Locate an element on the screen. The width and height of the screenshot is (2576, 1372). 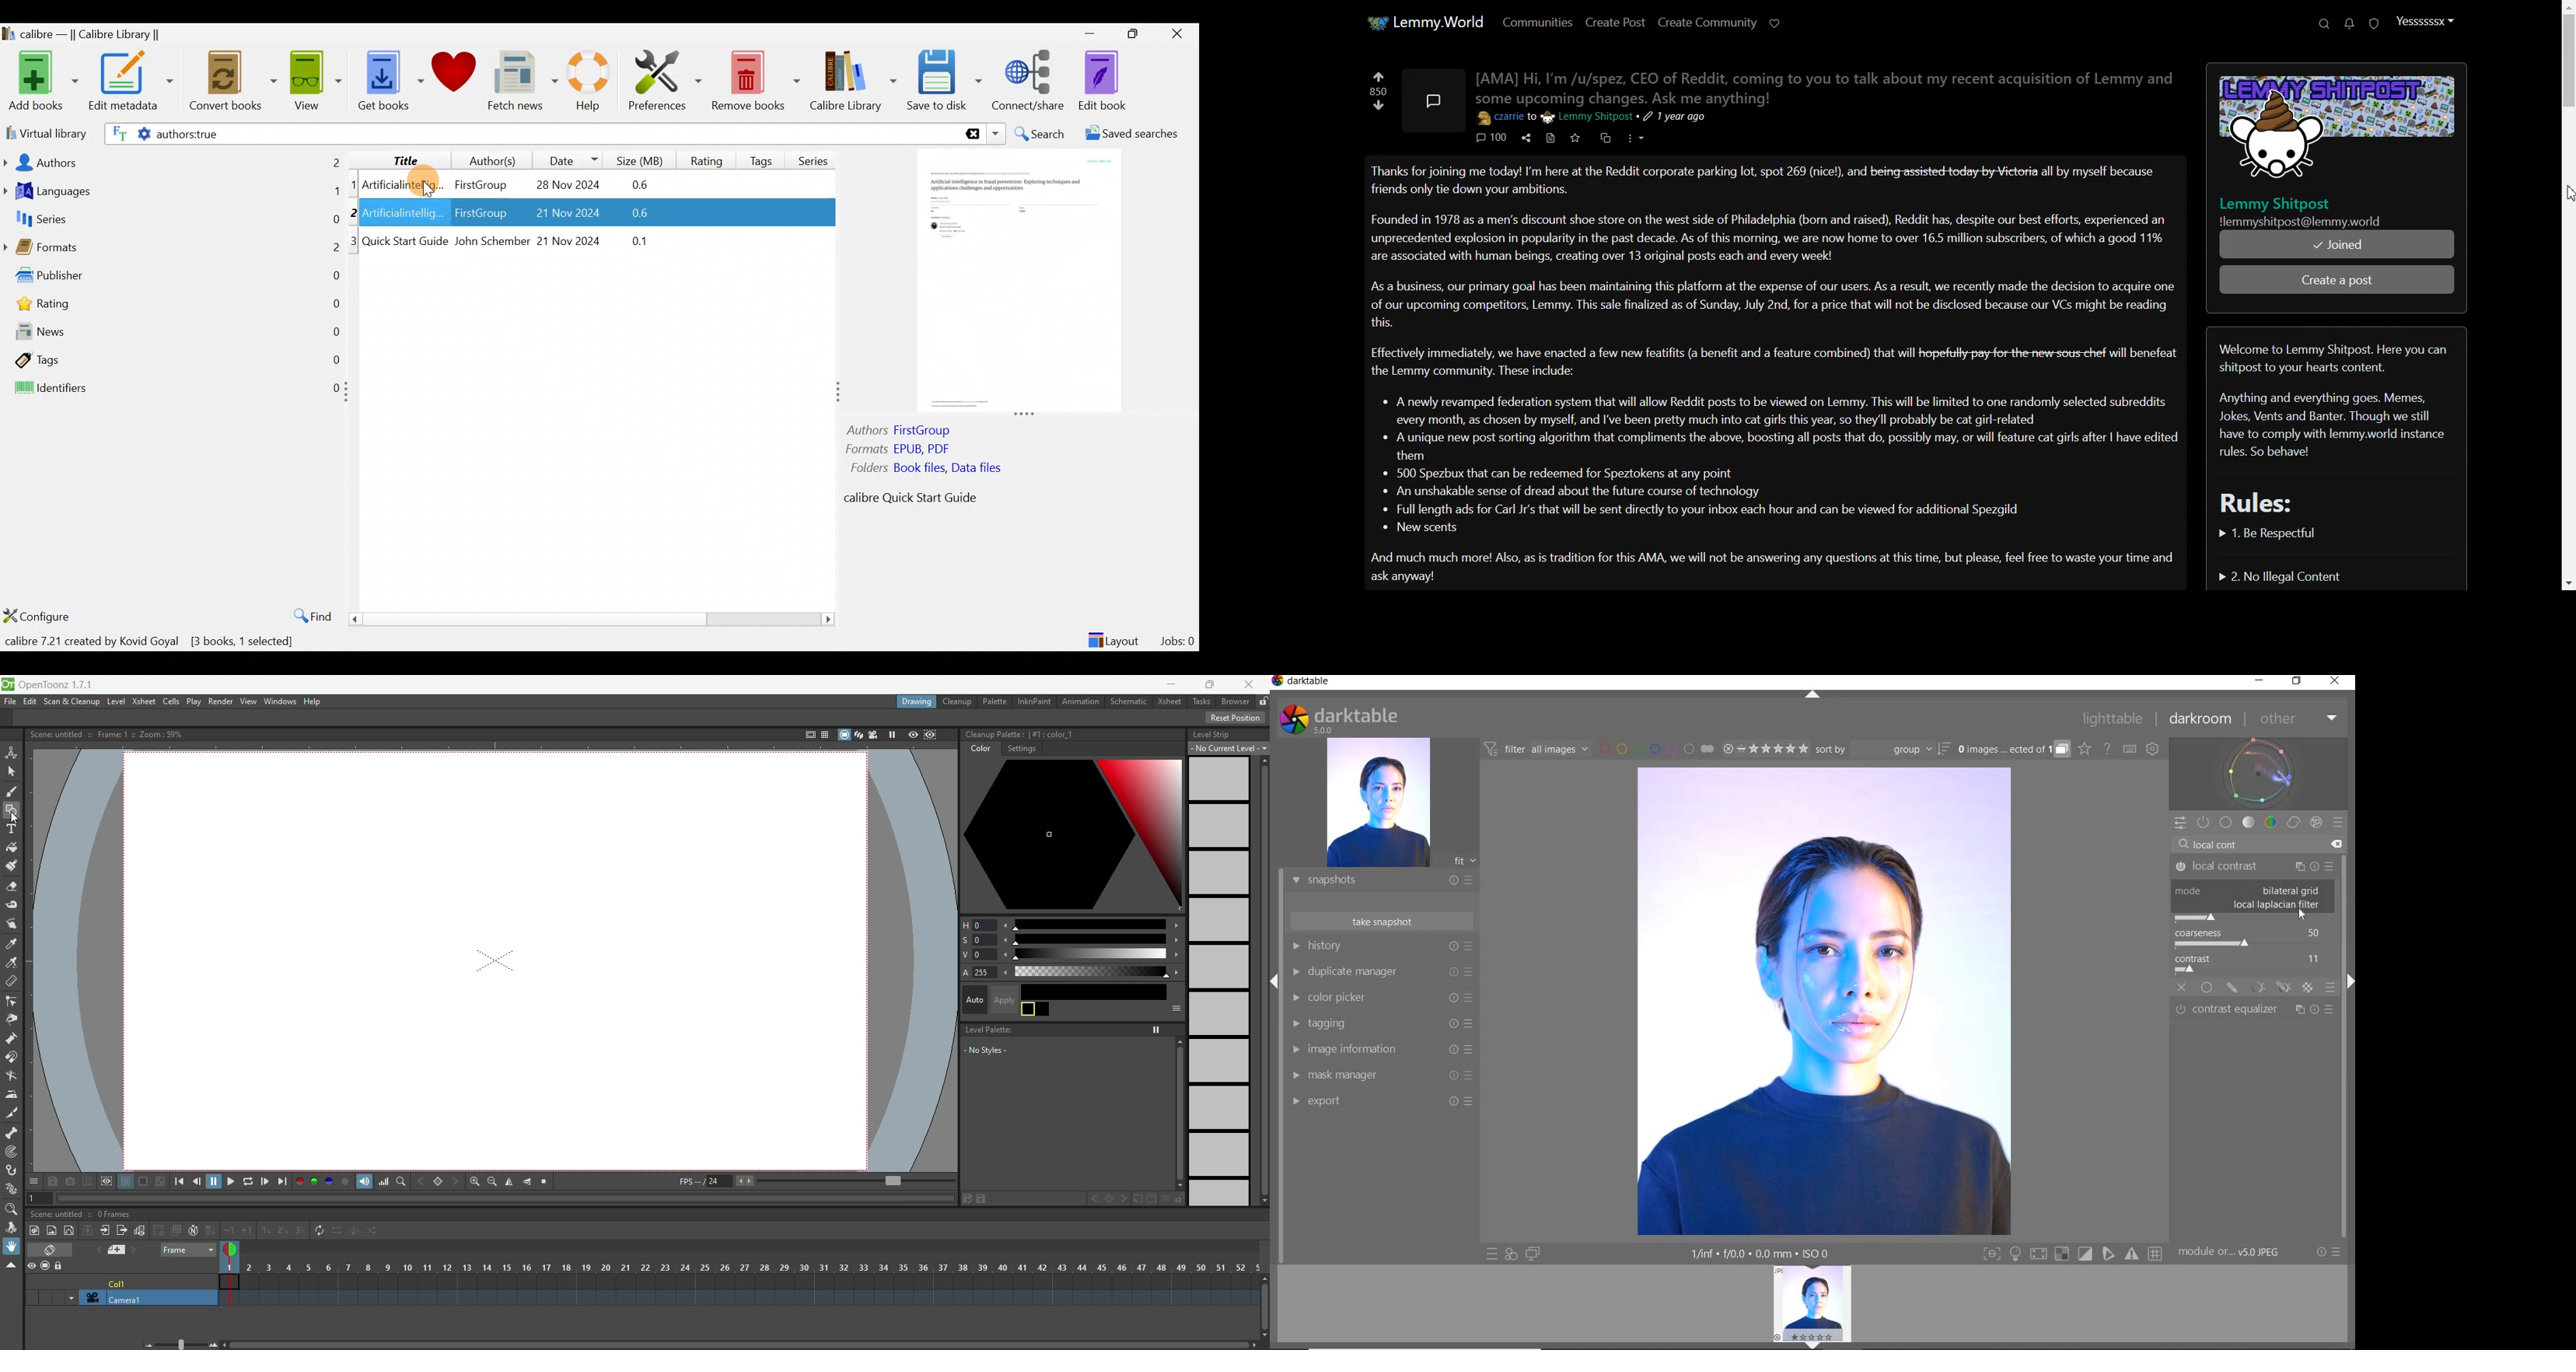
Scroll bar is located at coordinates (587, 619).